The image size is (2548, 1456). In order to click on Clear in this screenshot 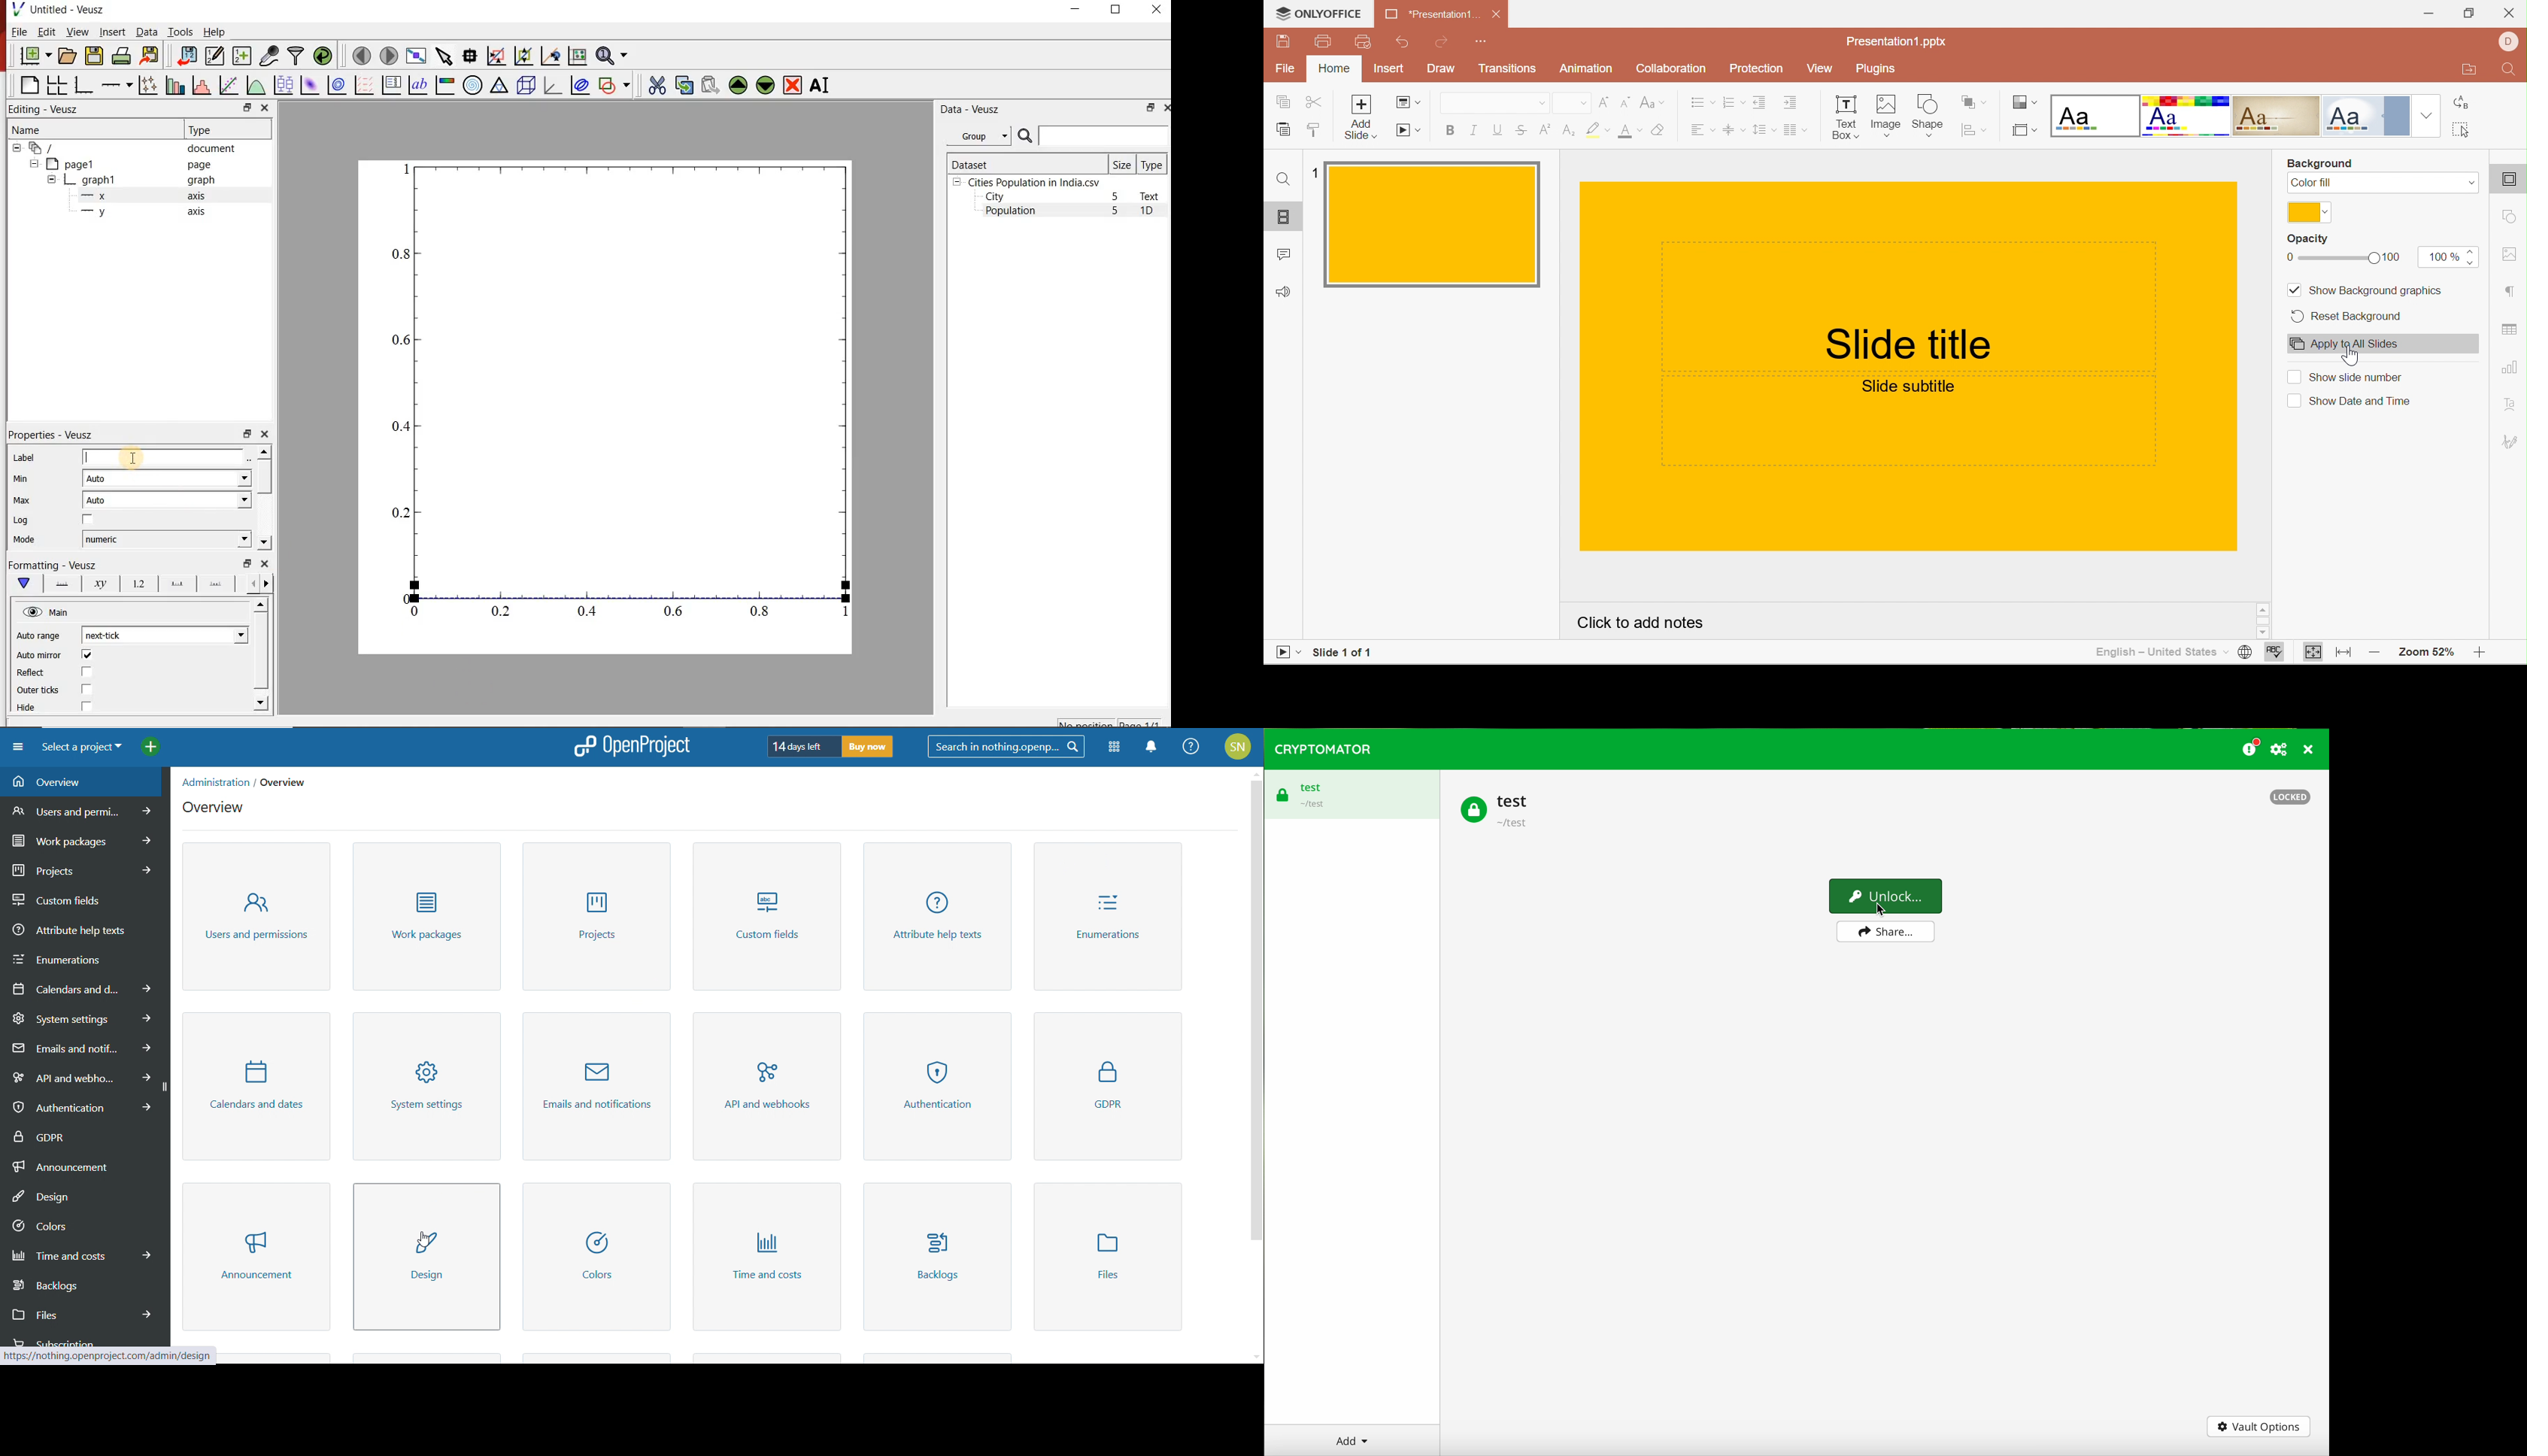, I will do `click(1659, 131)`.